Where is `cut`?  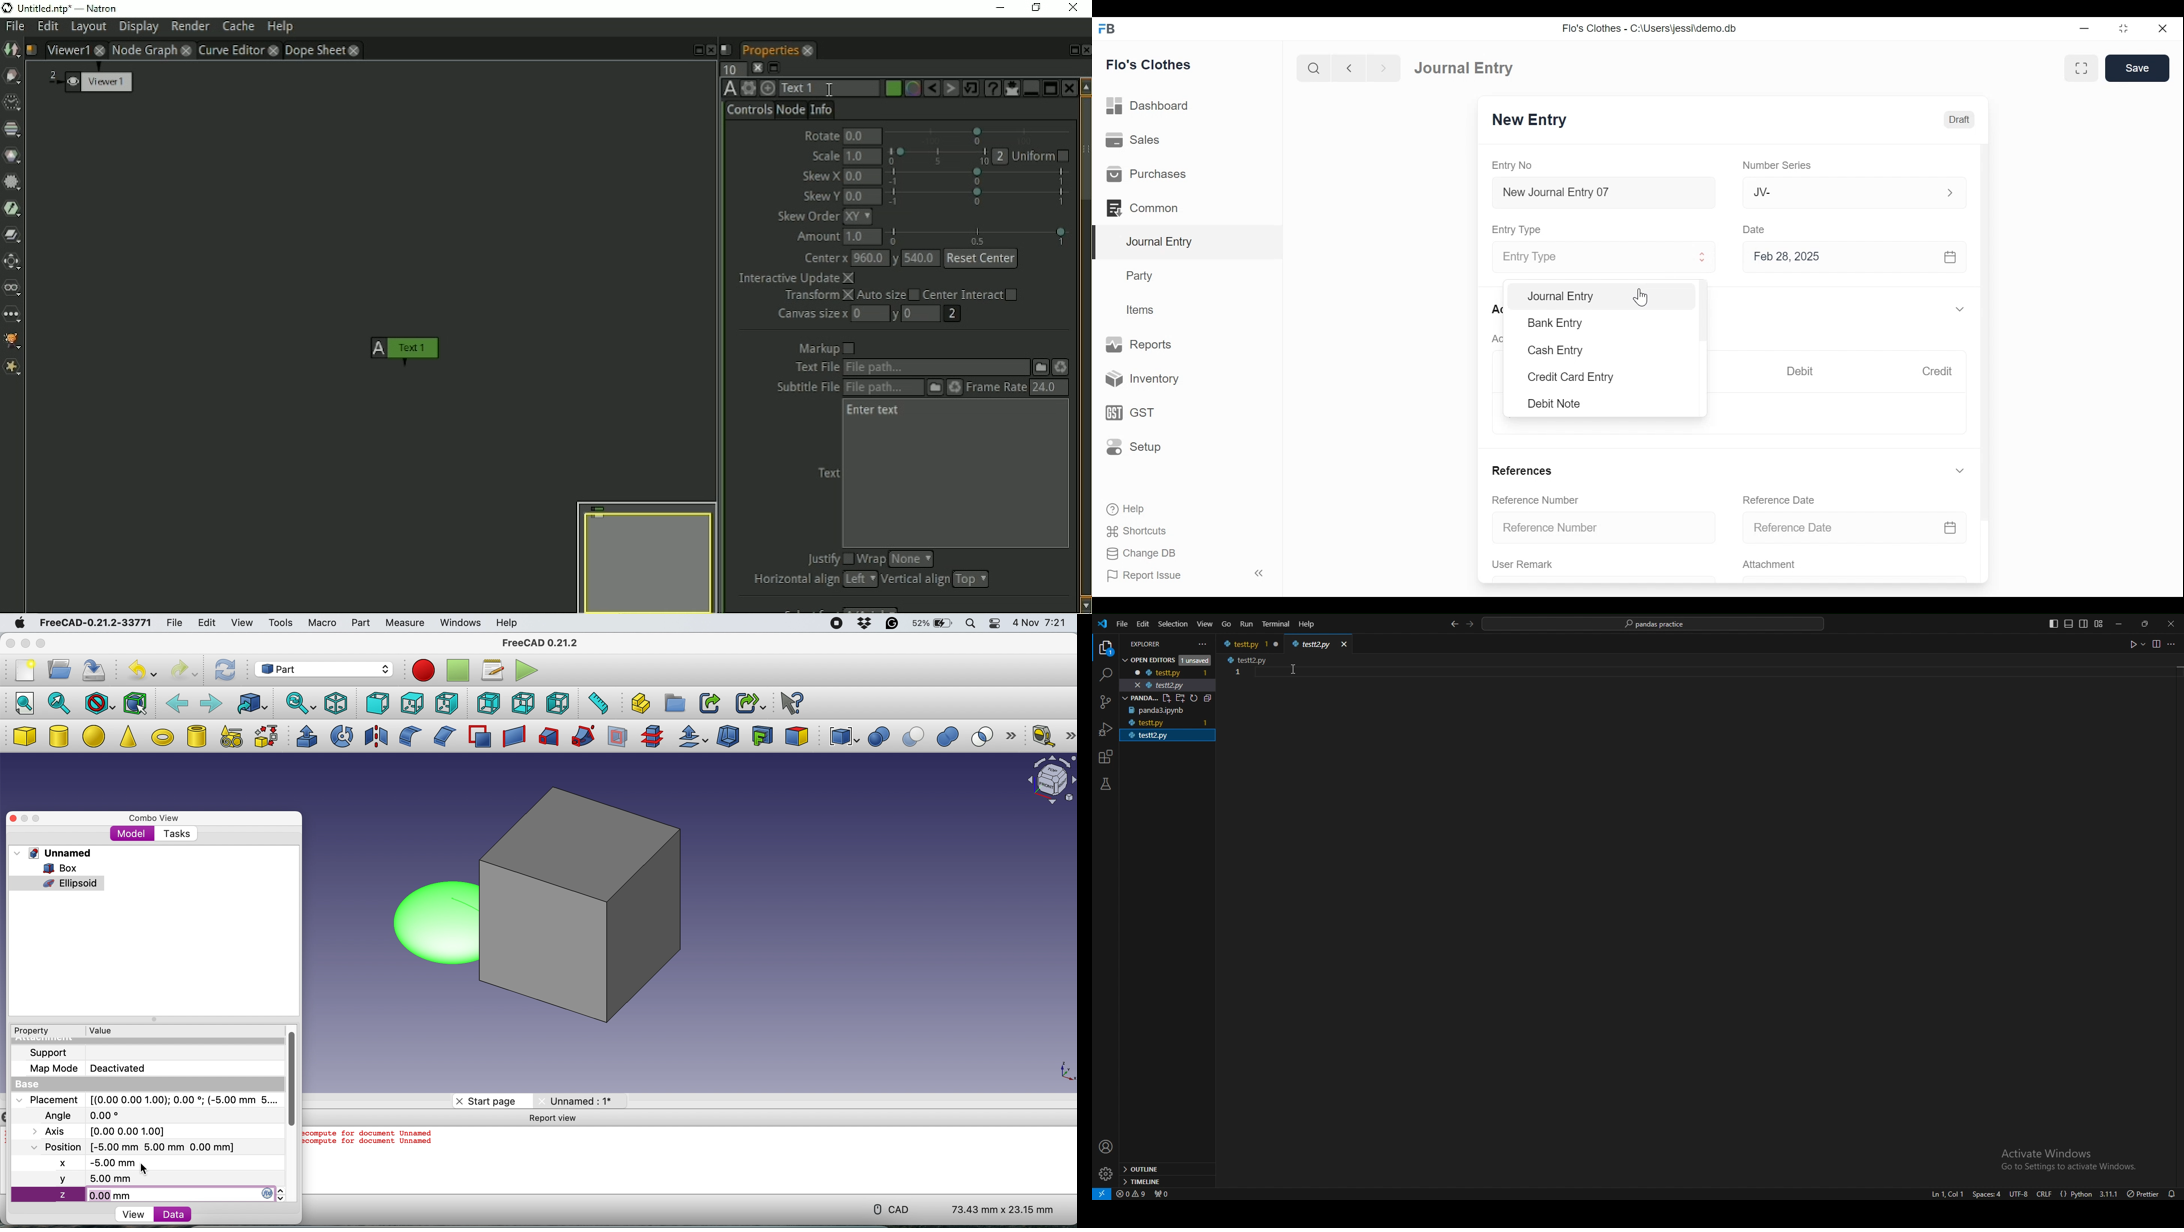 cut is located at coordinates (915, 737).